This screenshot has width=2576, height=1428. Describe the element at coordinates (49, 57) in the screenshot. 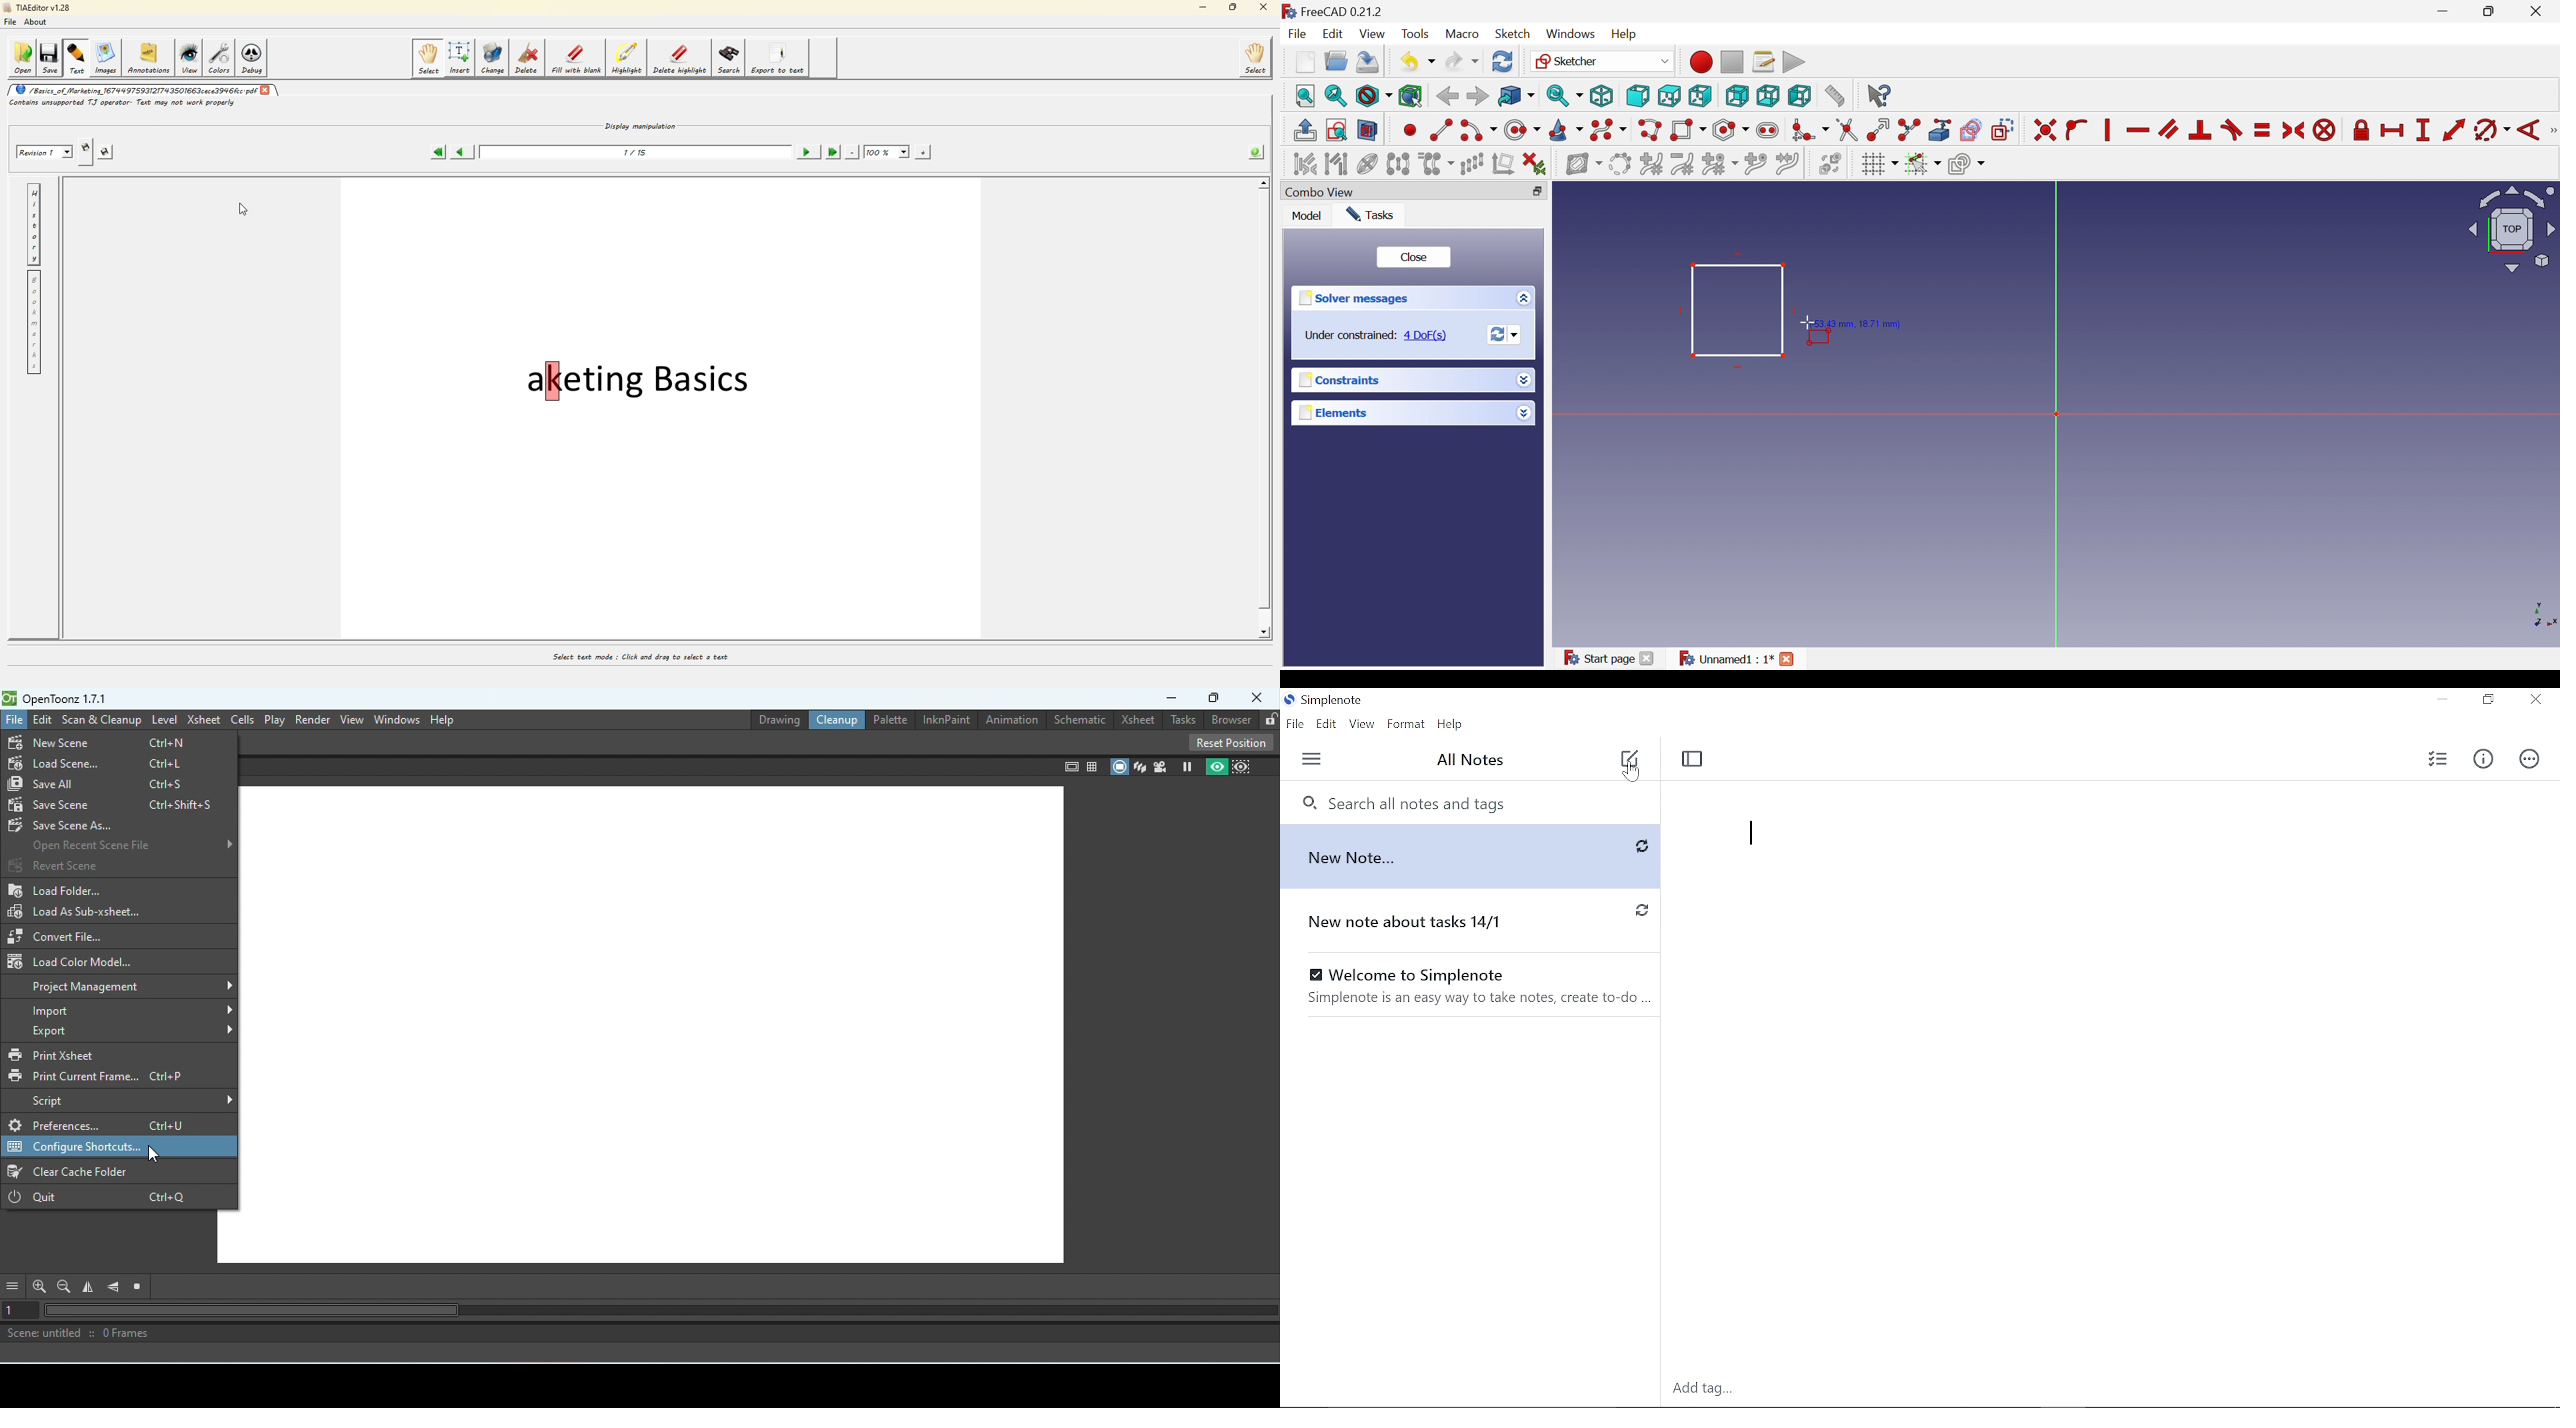

I see `save` at that location.